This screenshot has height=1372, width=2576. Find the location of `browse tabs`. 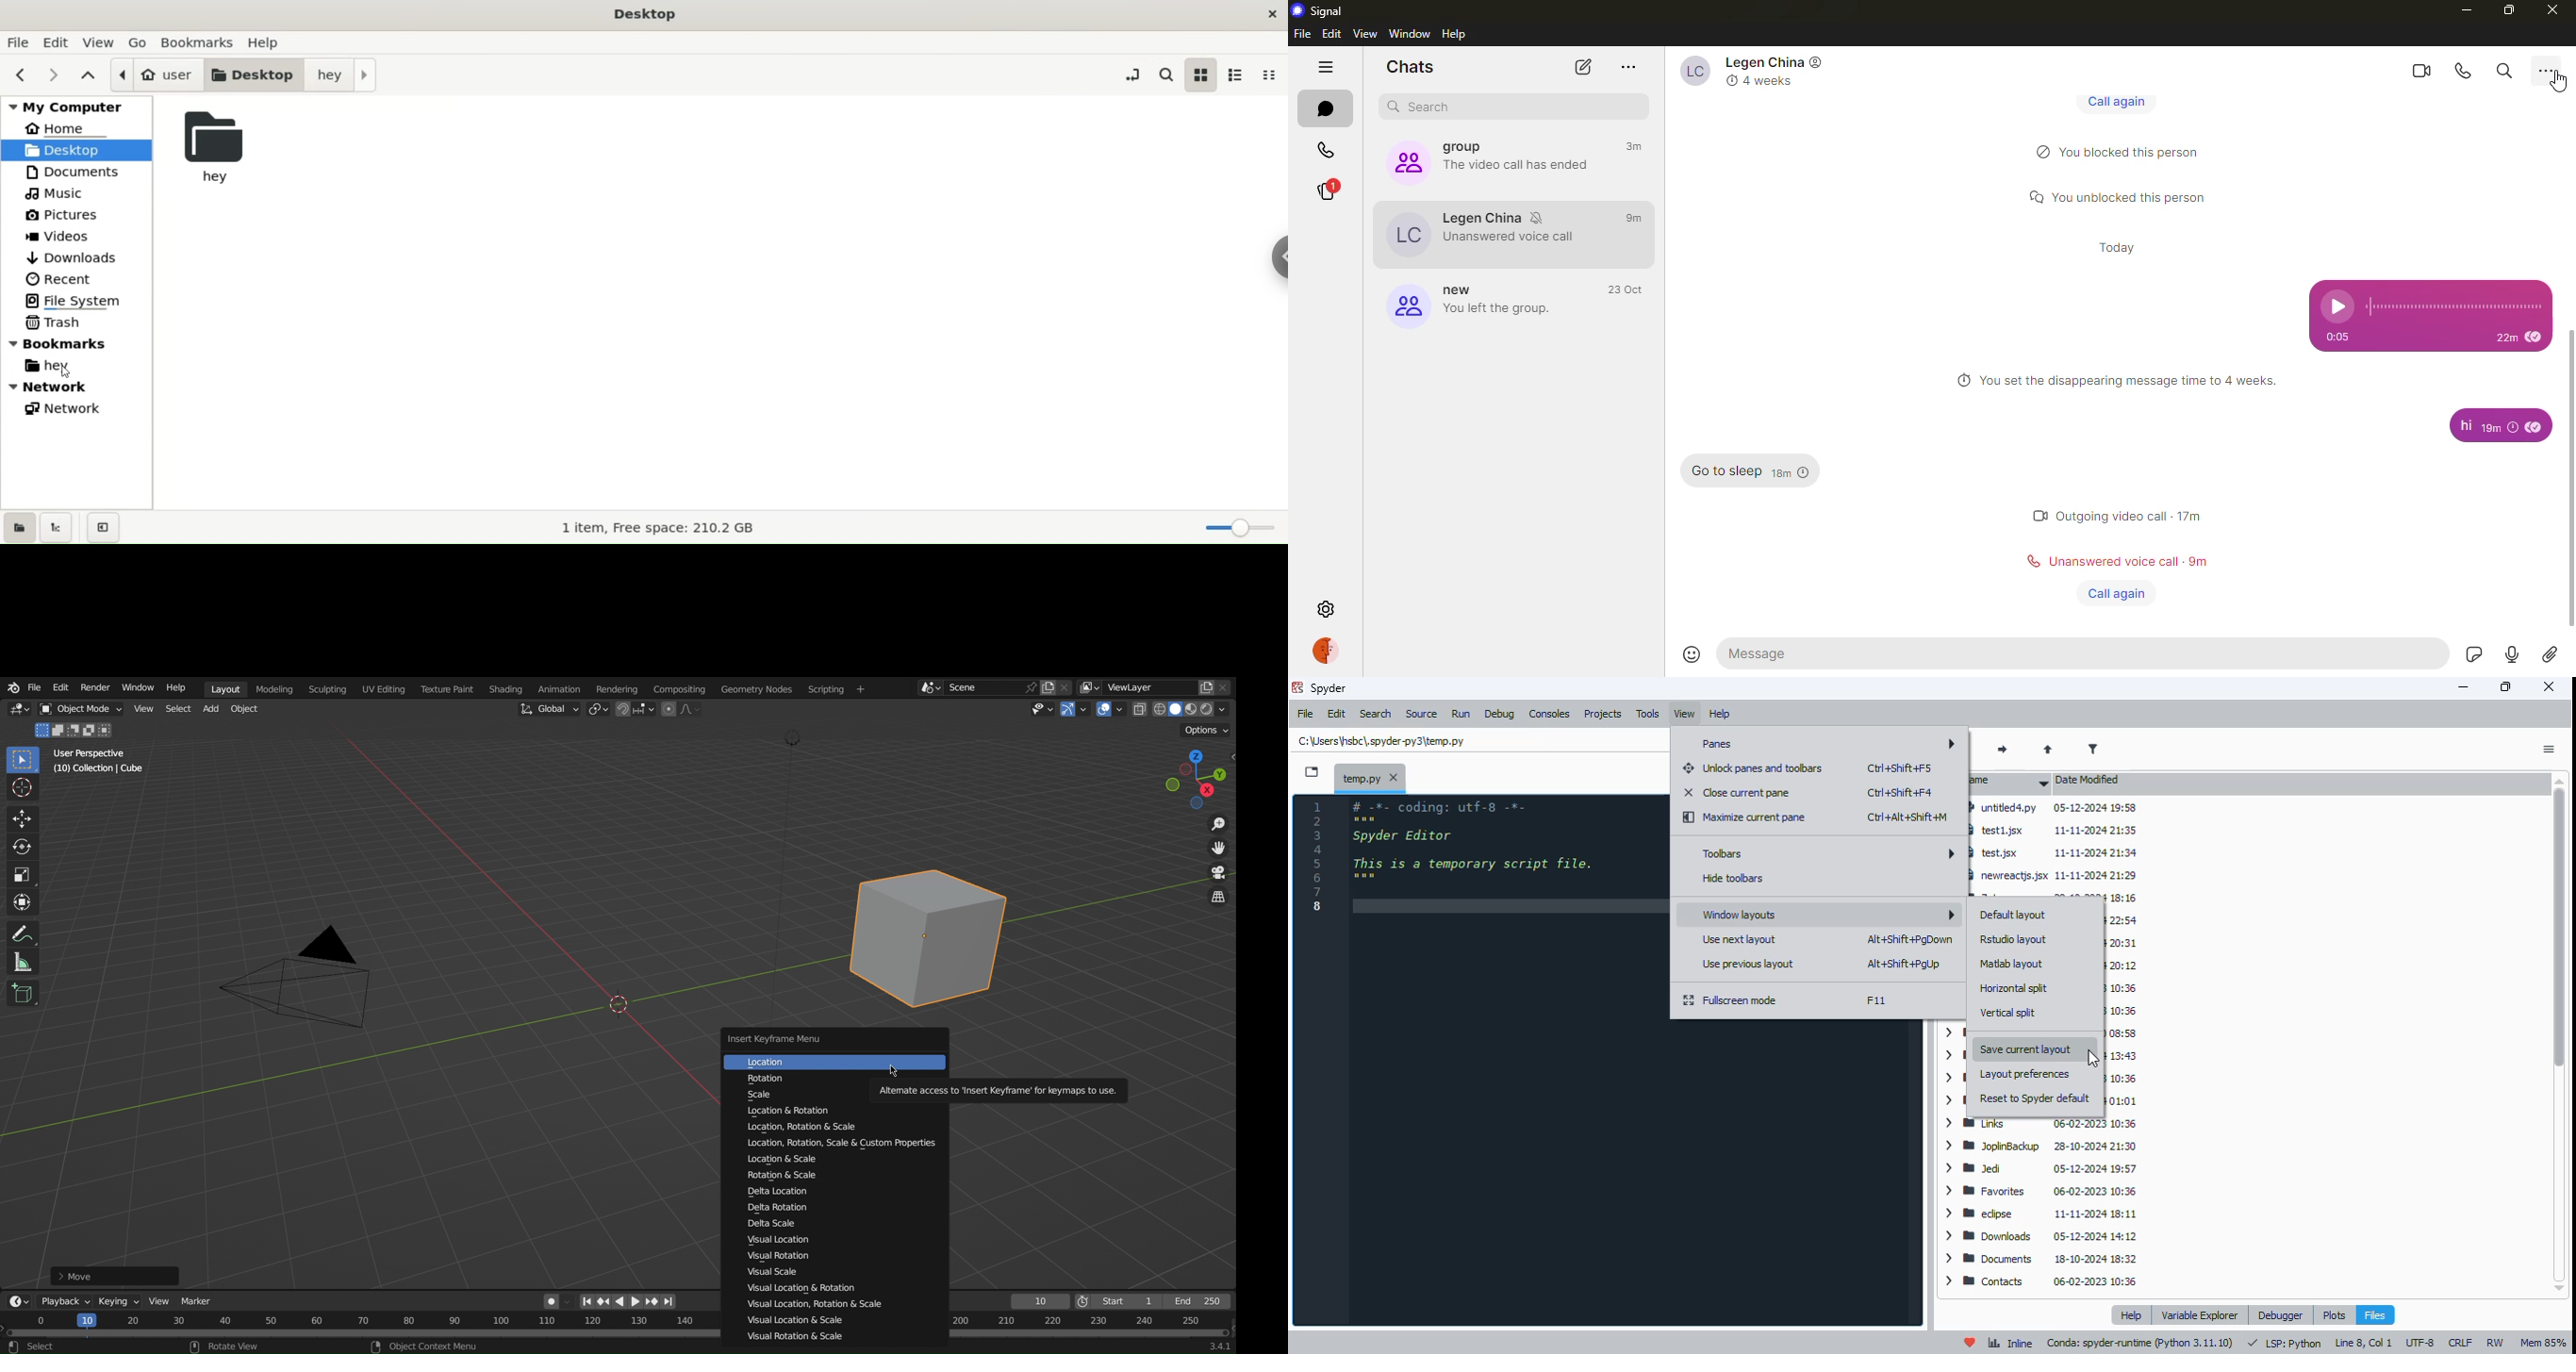

browse tabs is located at coordinates (1312, 772).